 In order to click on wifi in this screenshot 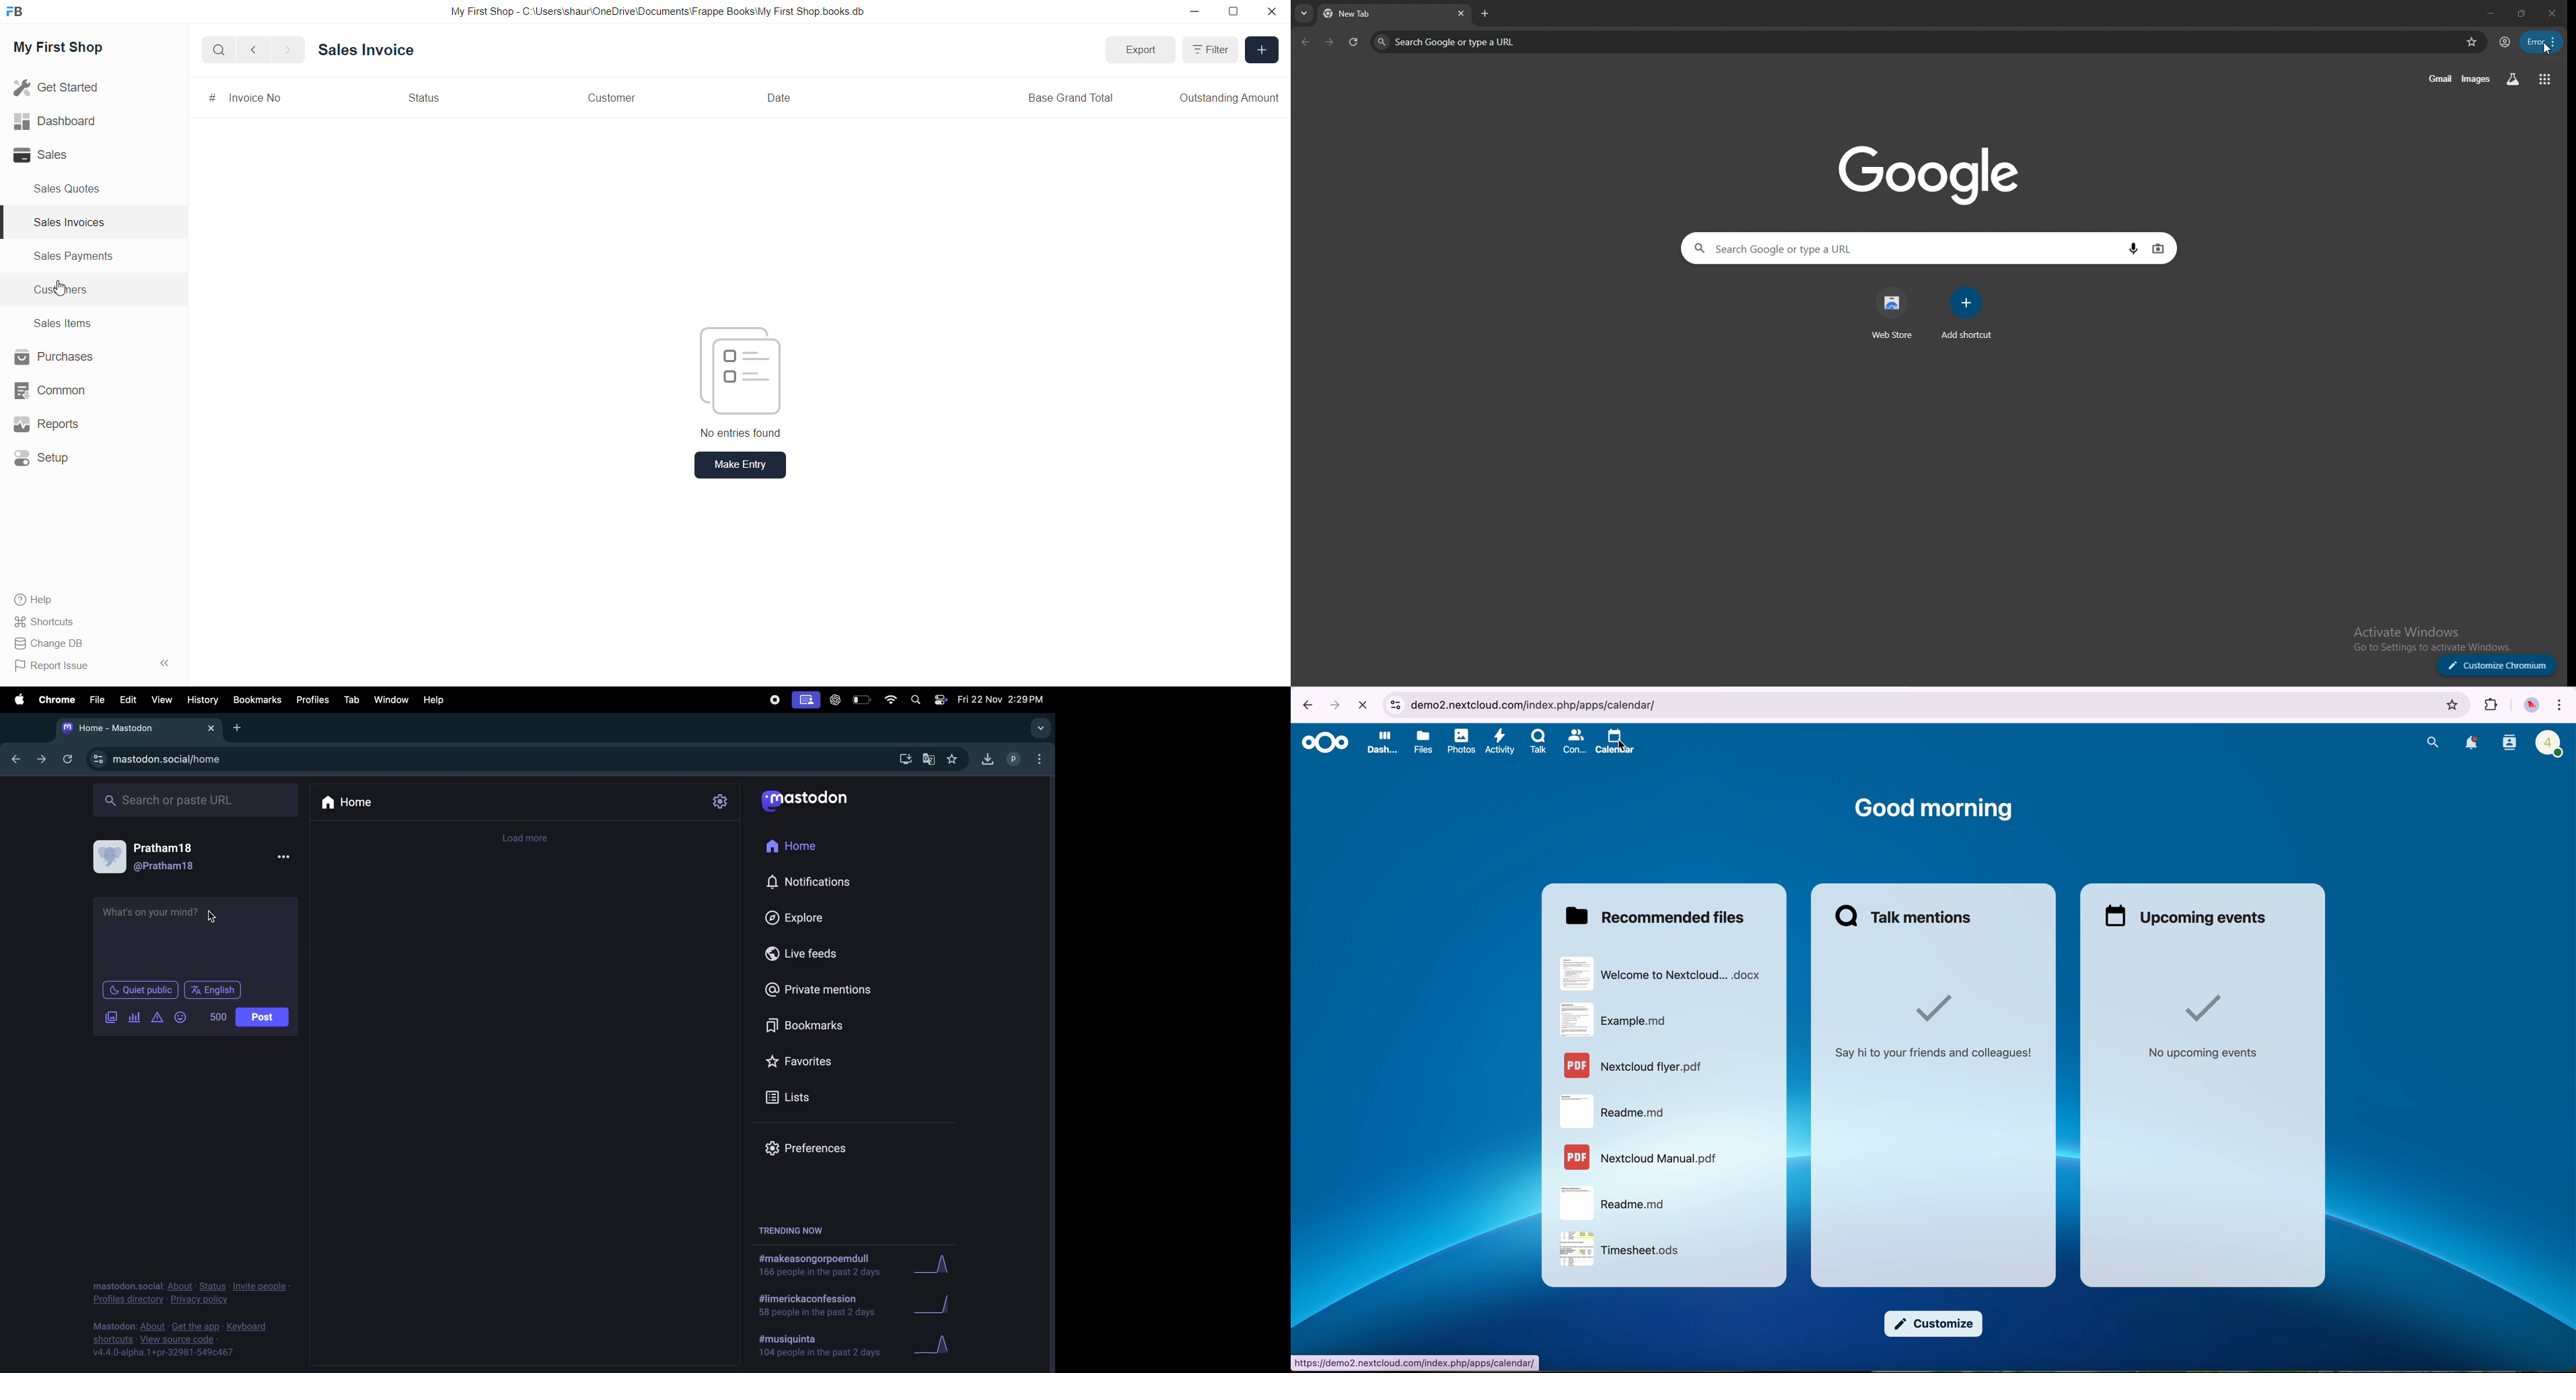, I will do `click(889, 699)`.